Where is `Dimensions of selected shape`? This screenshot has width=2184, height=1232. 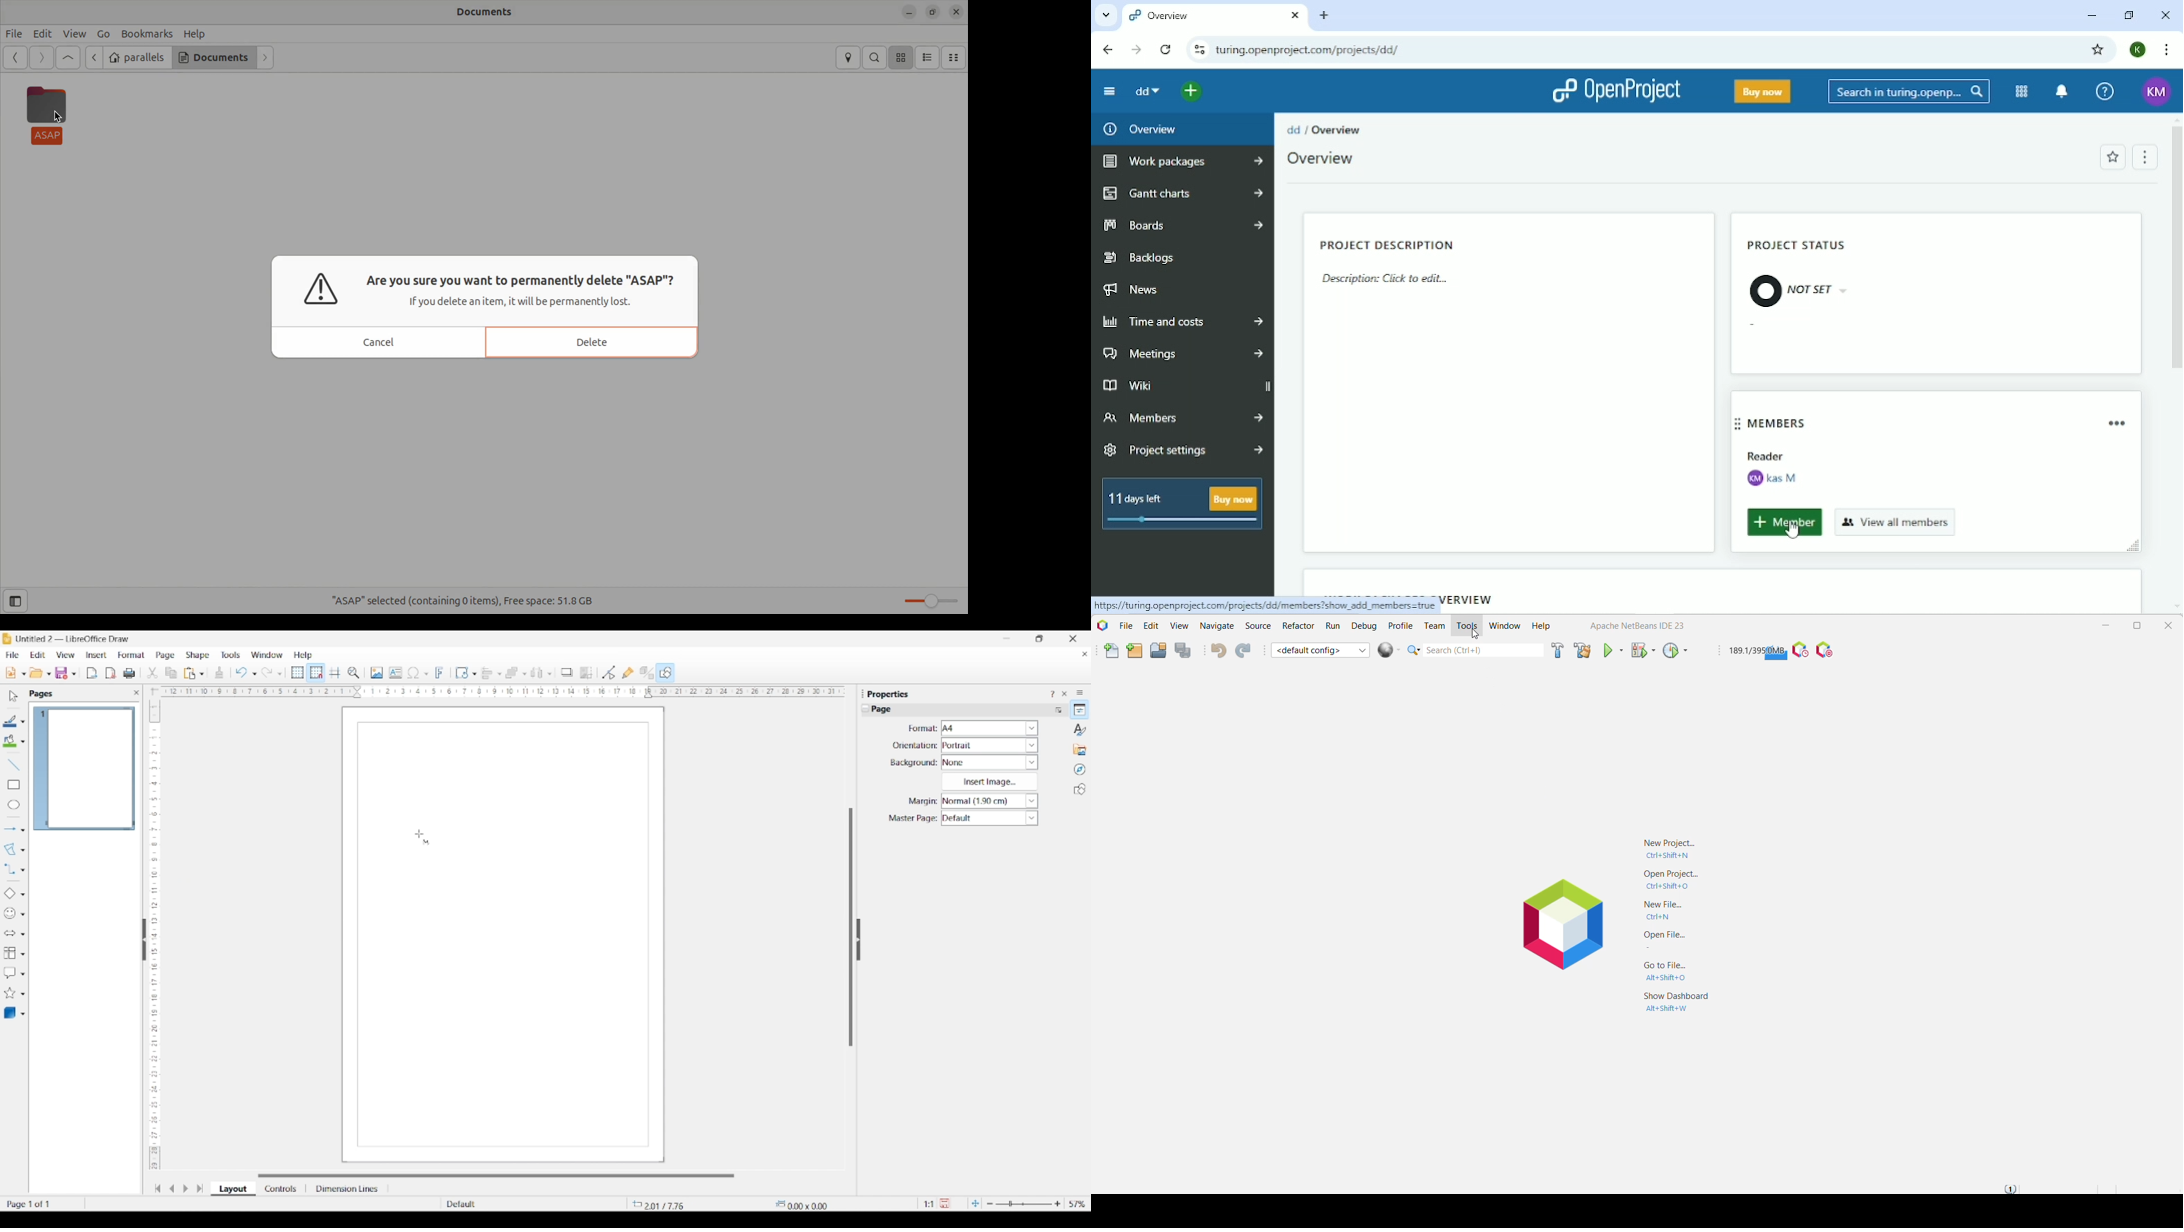
Dimensions of selected shape is located at coordinates (808, 1204).